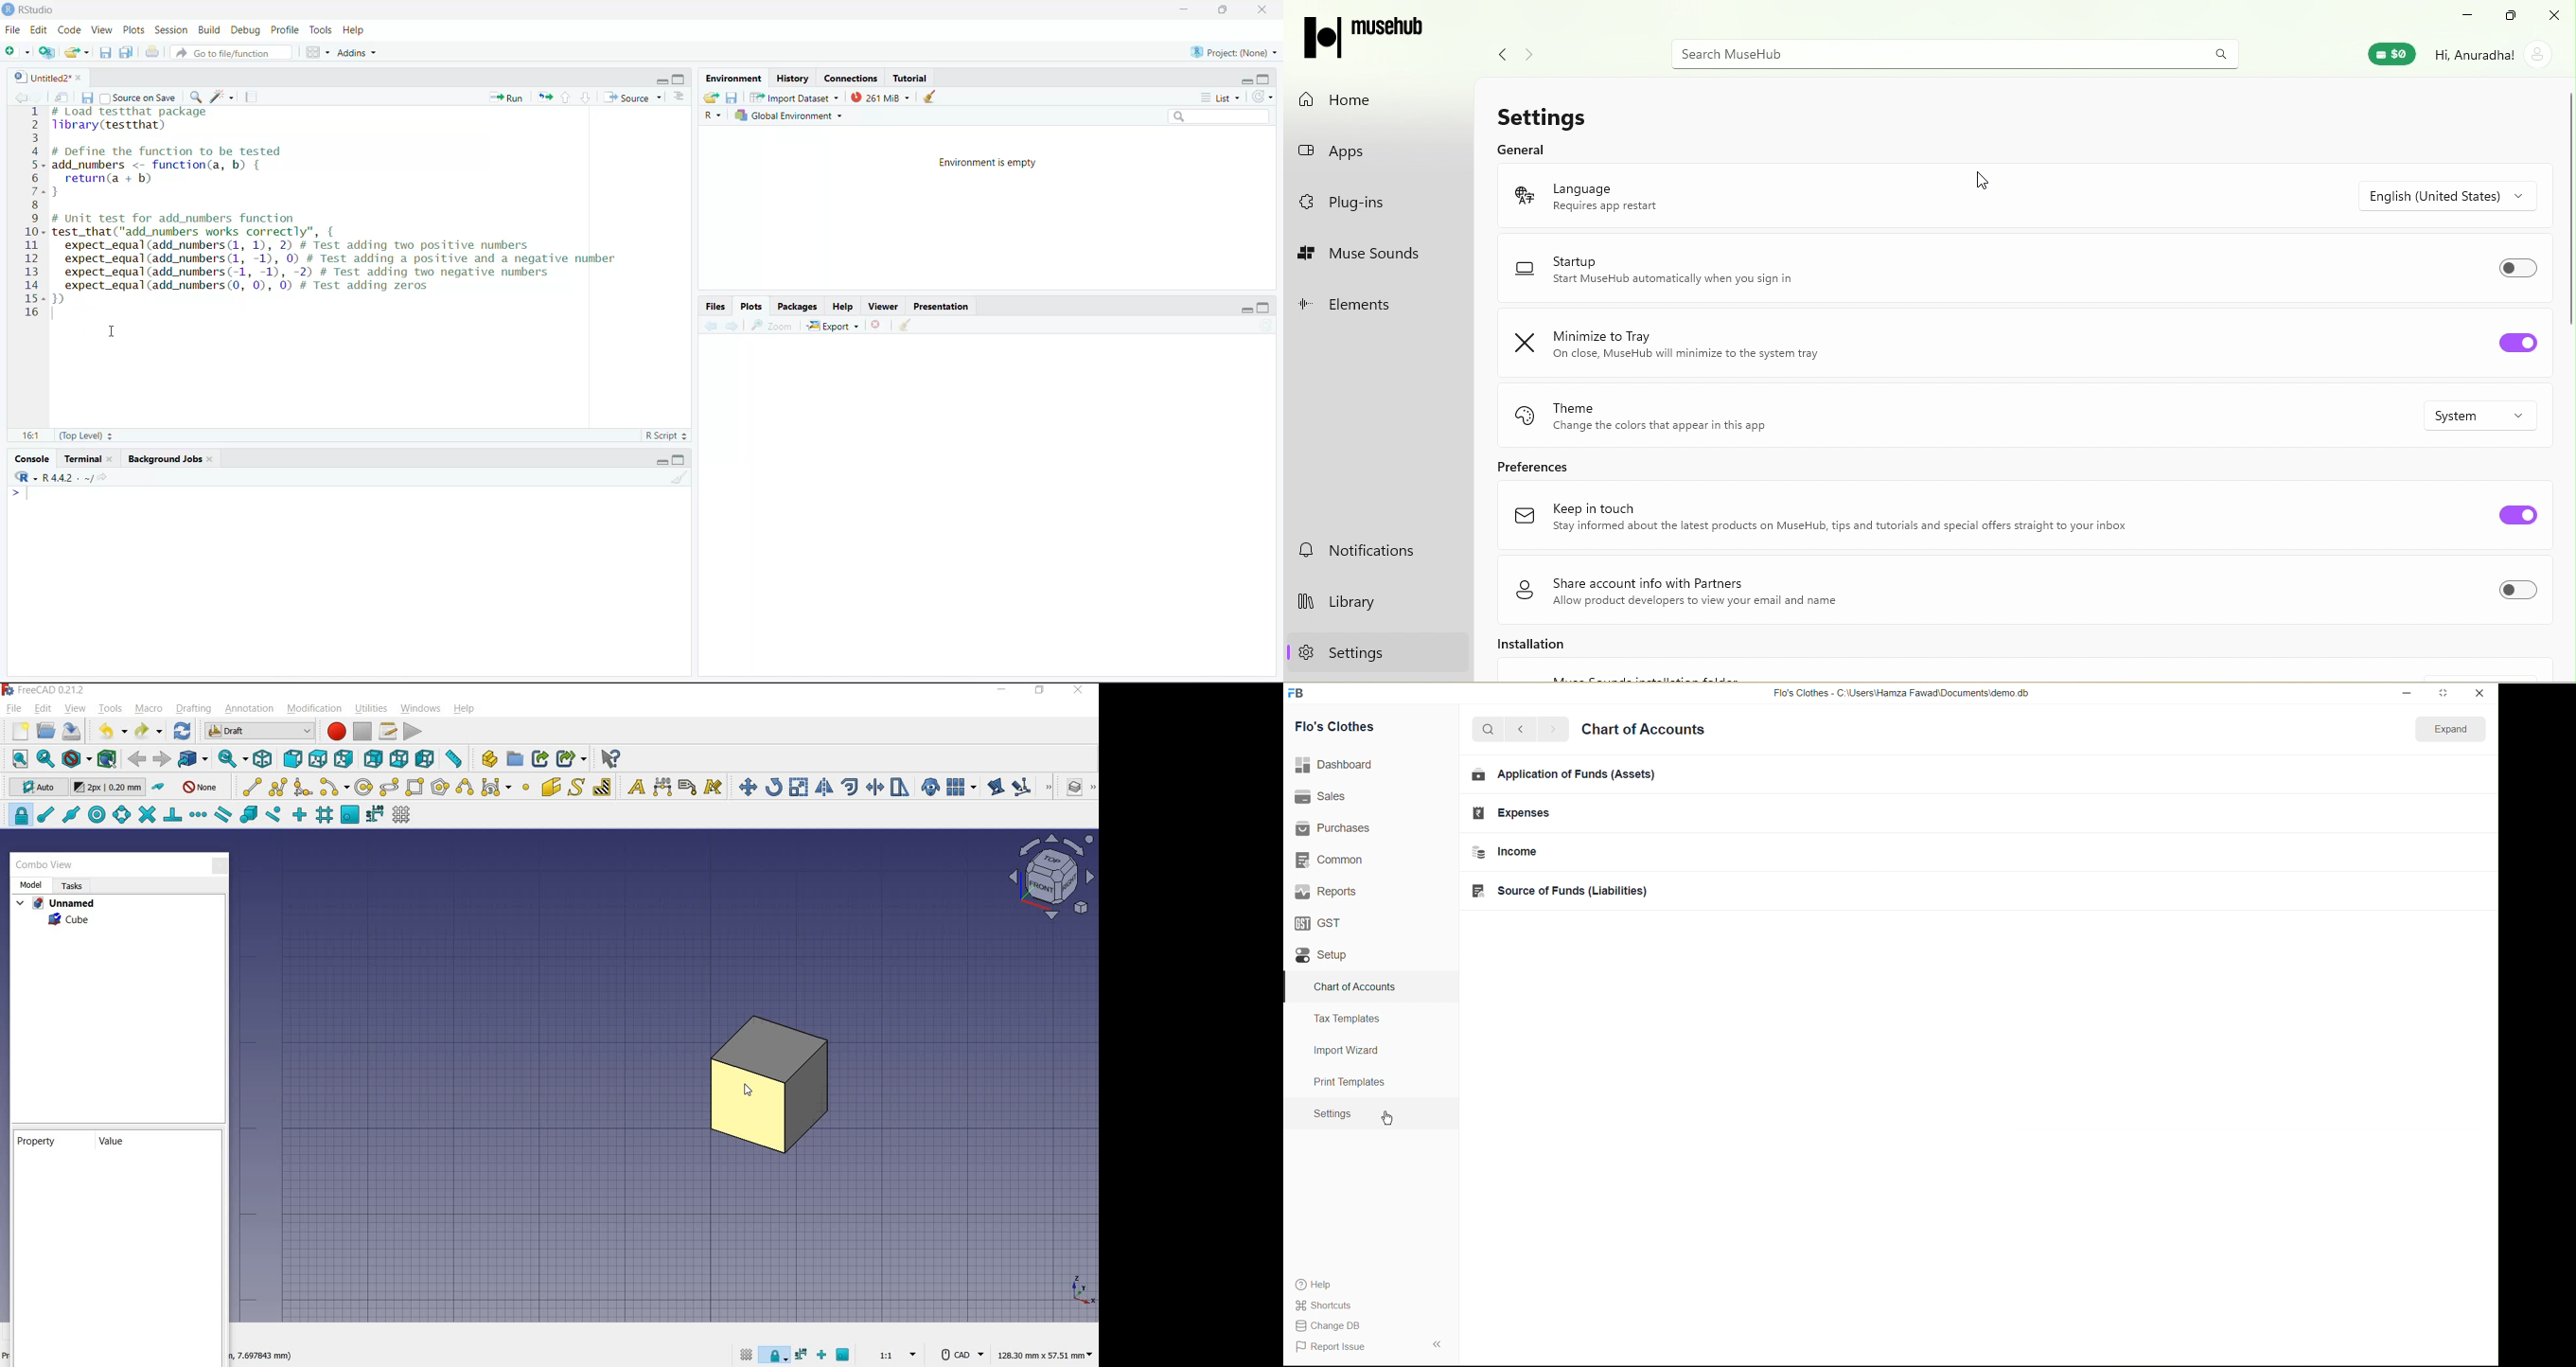  I want to click on (Top Level), so click(76, 436).